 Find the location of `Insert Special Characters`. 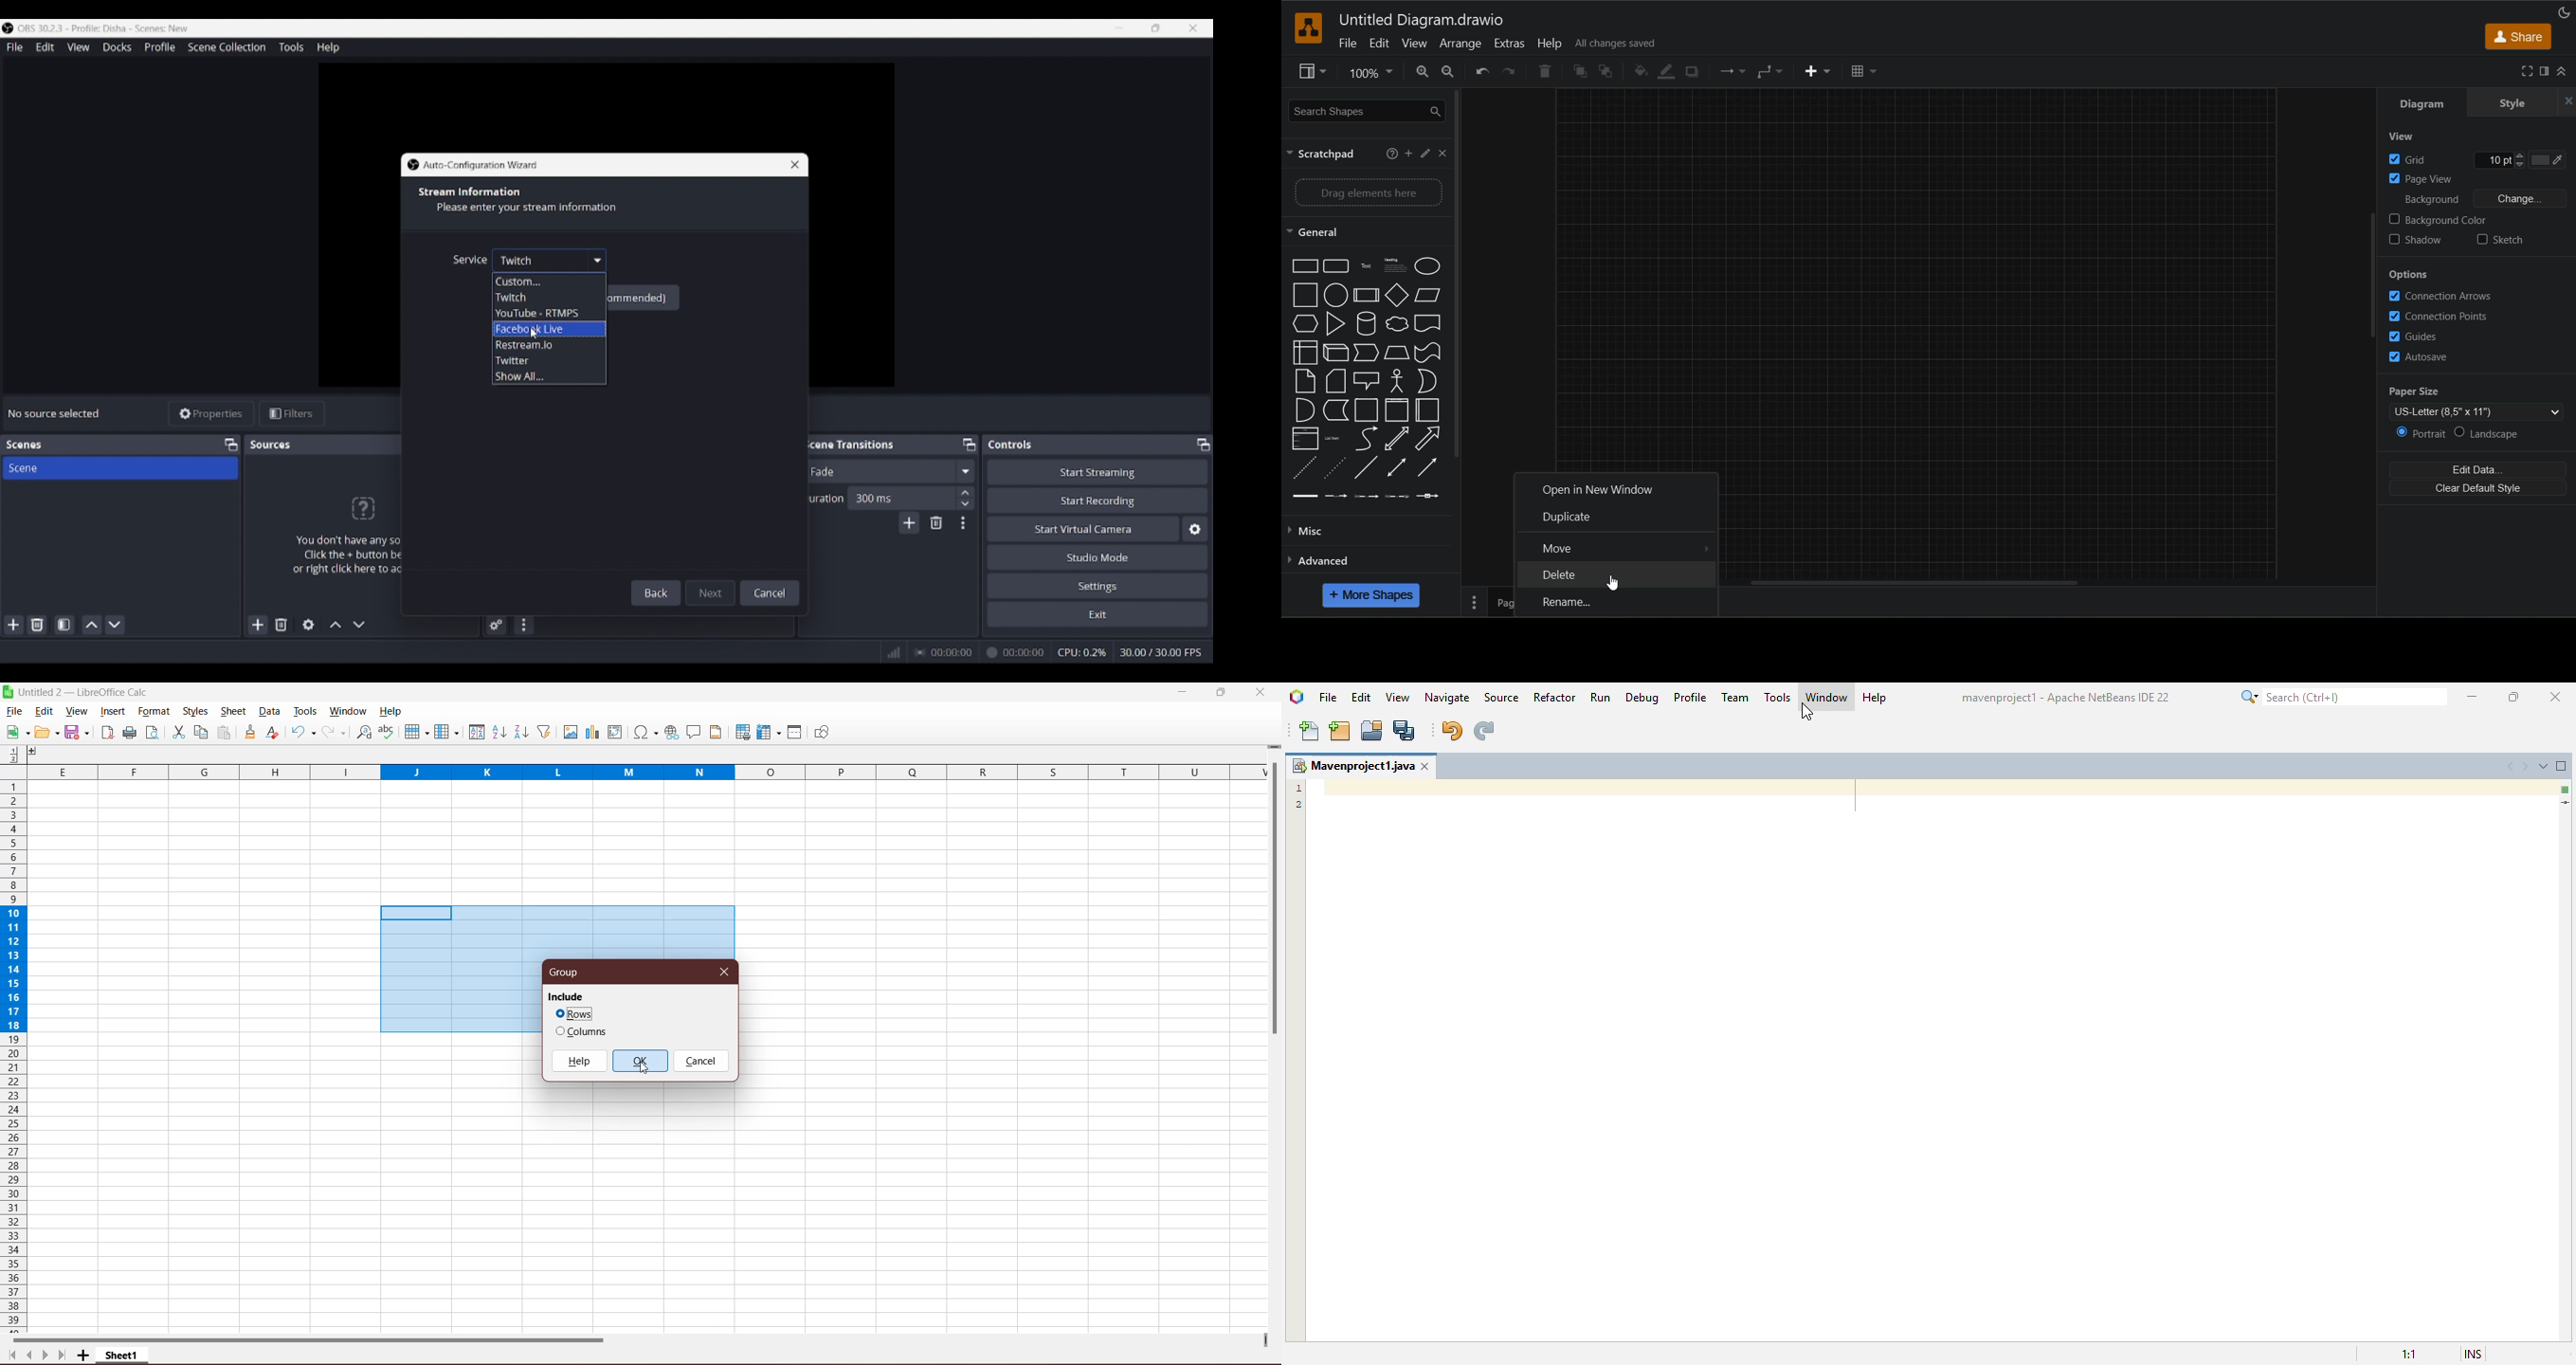

Insert Special Characters is located at coordinates (646, 732).